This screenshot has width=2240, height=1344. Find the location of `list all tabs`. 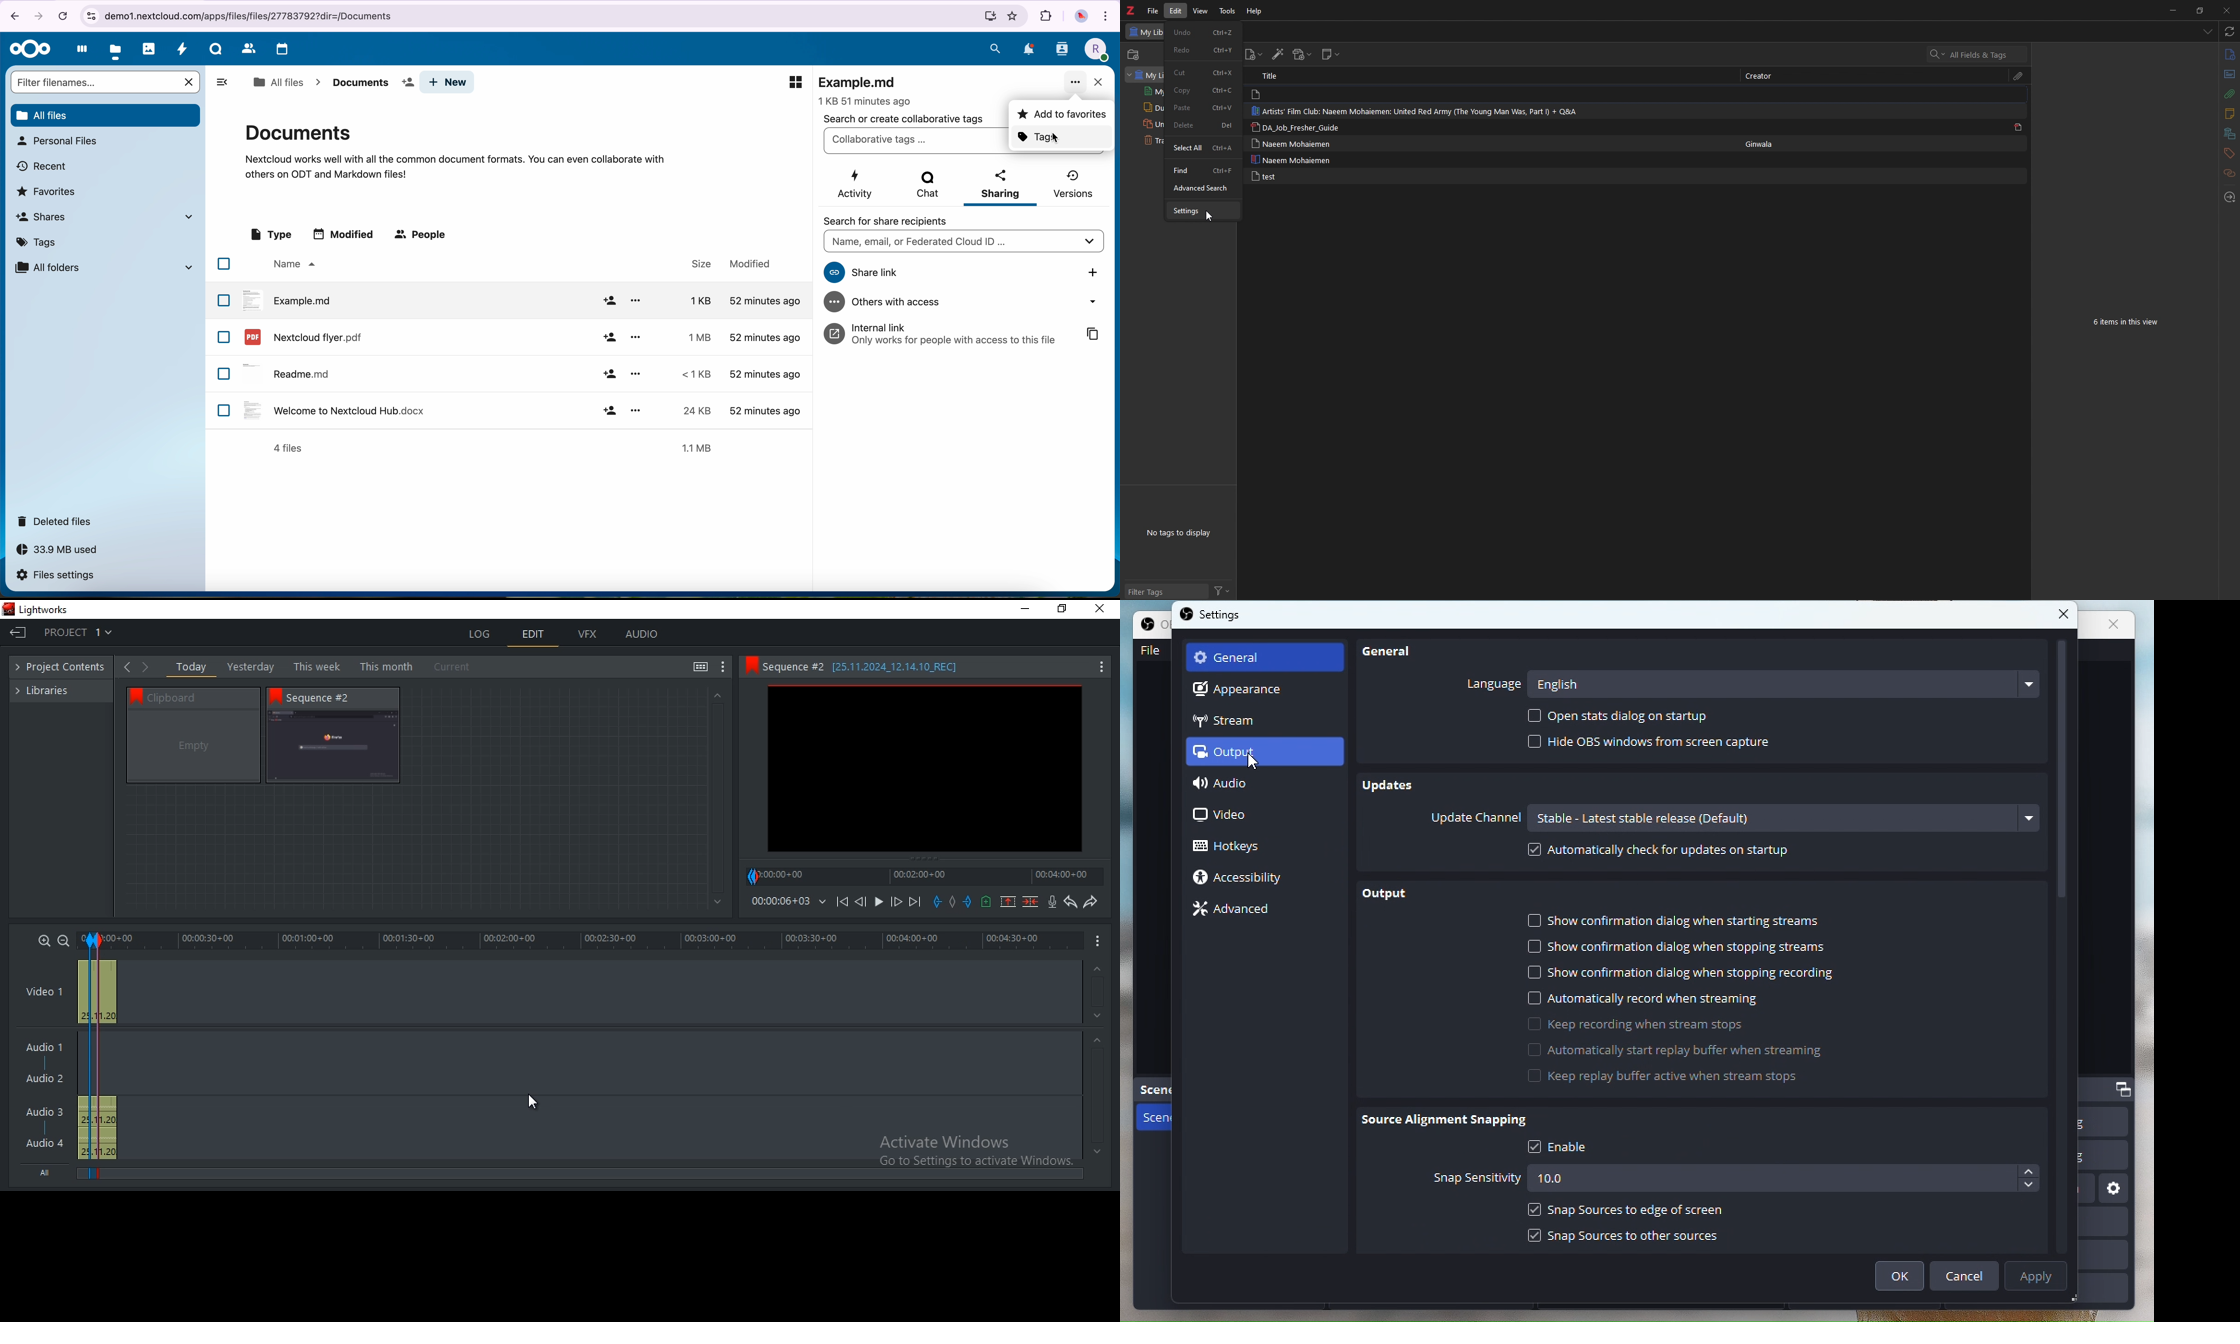

list all tabs is located at coordinates (2207, 33).